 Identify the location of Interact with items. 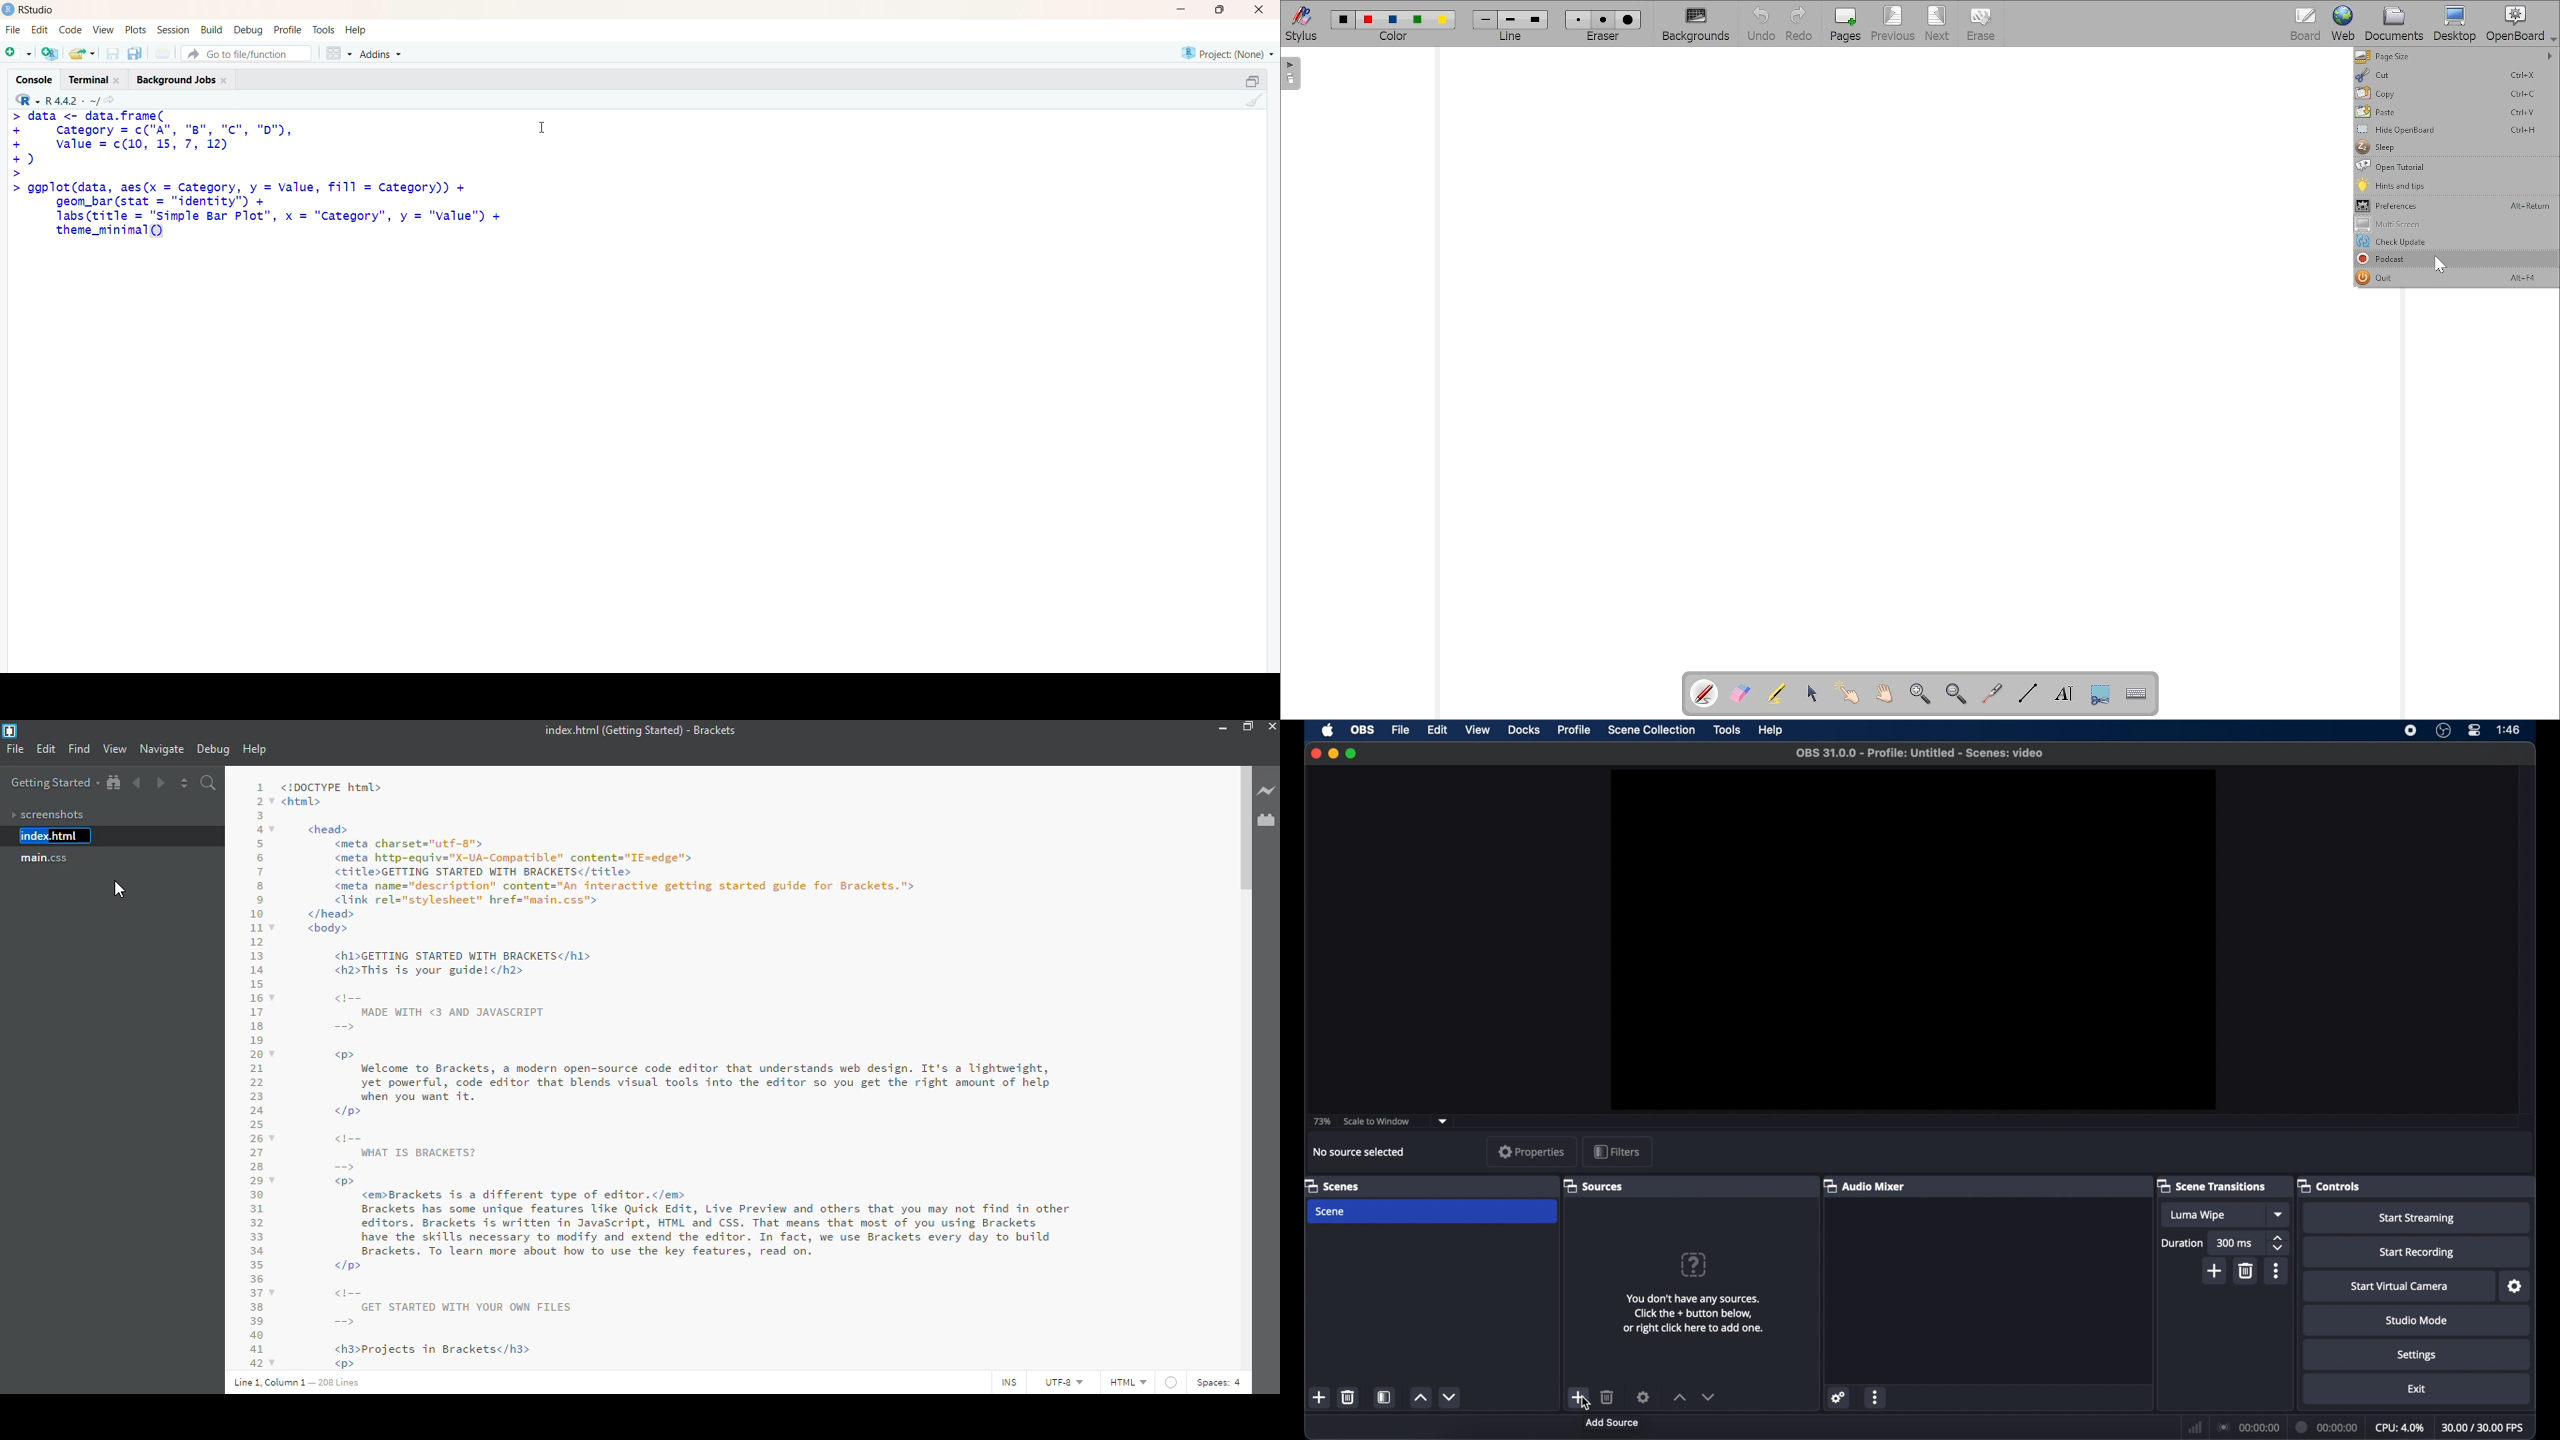
(1846, 693).